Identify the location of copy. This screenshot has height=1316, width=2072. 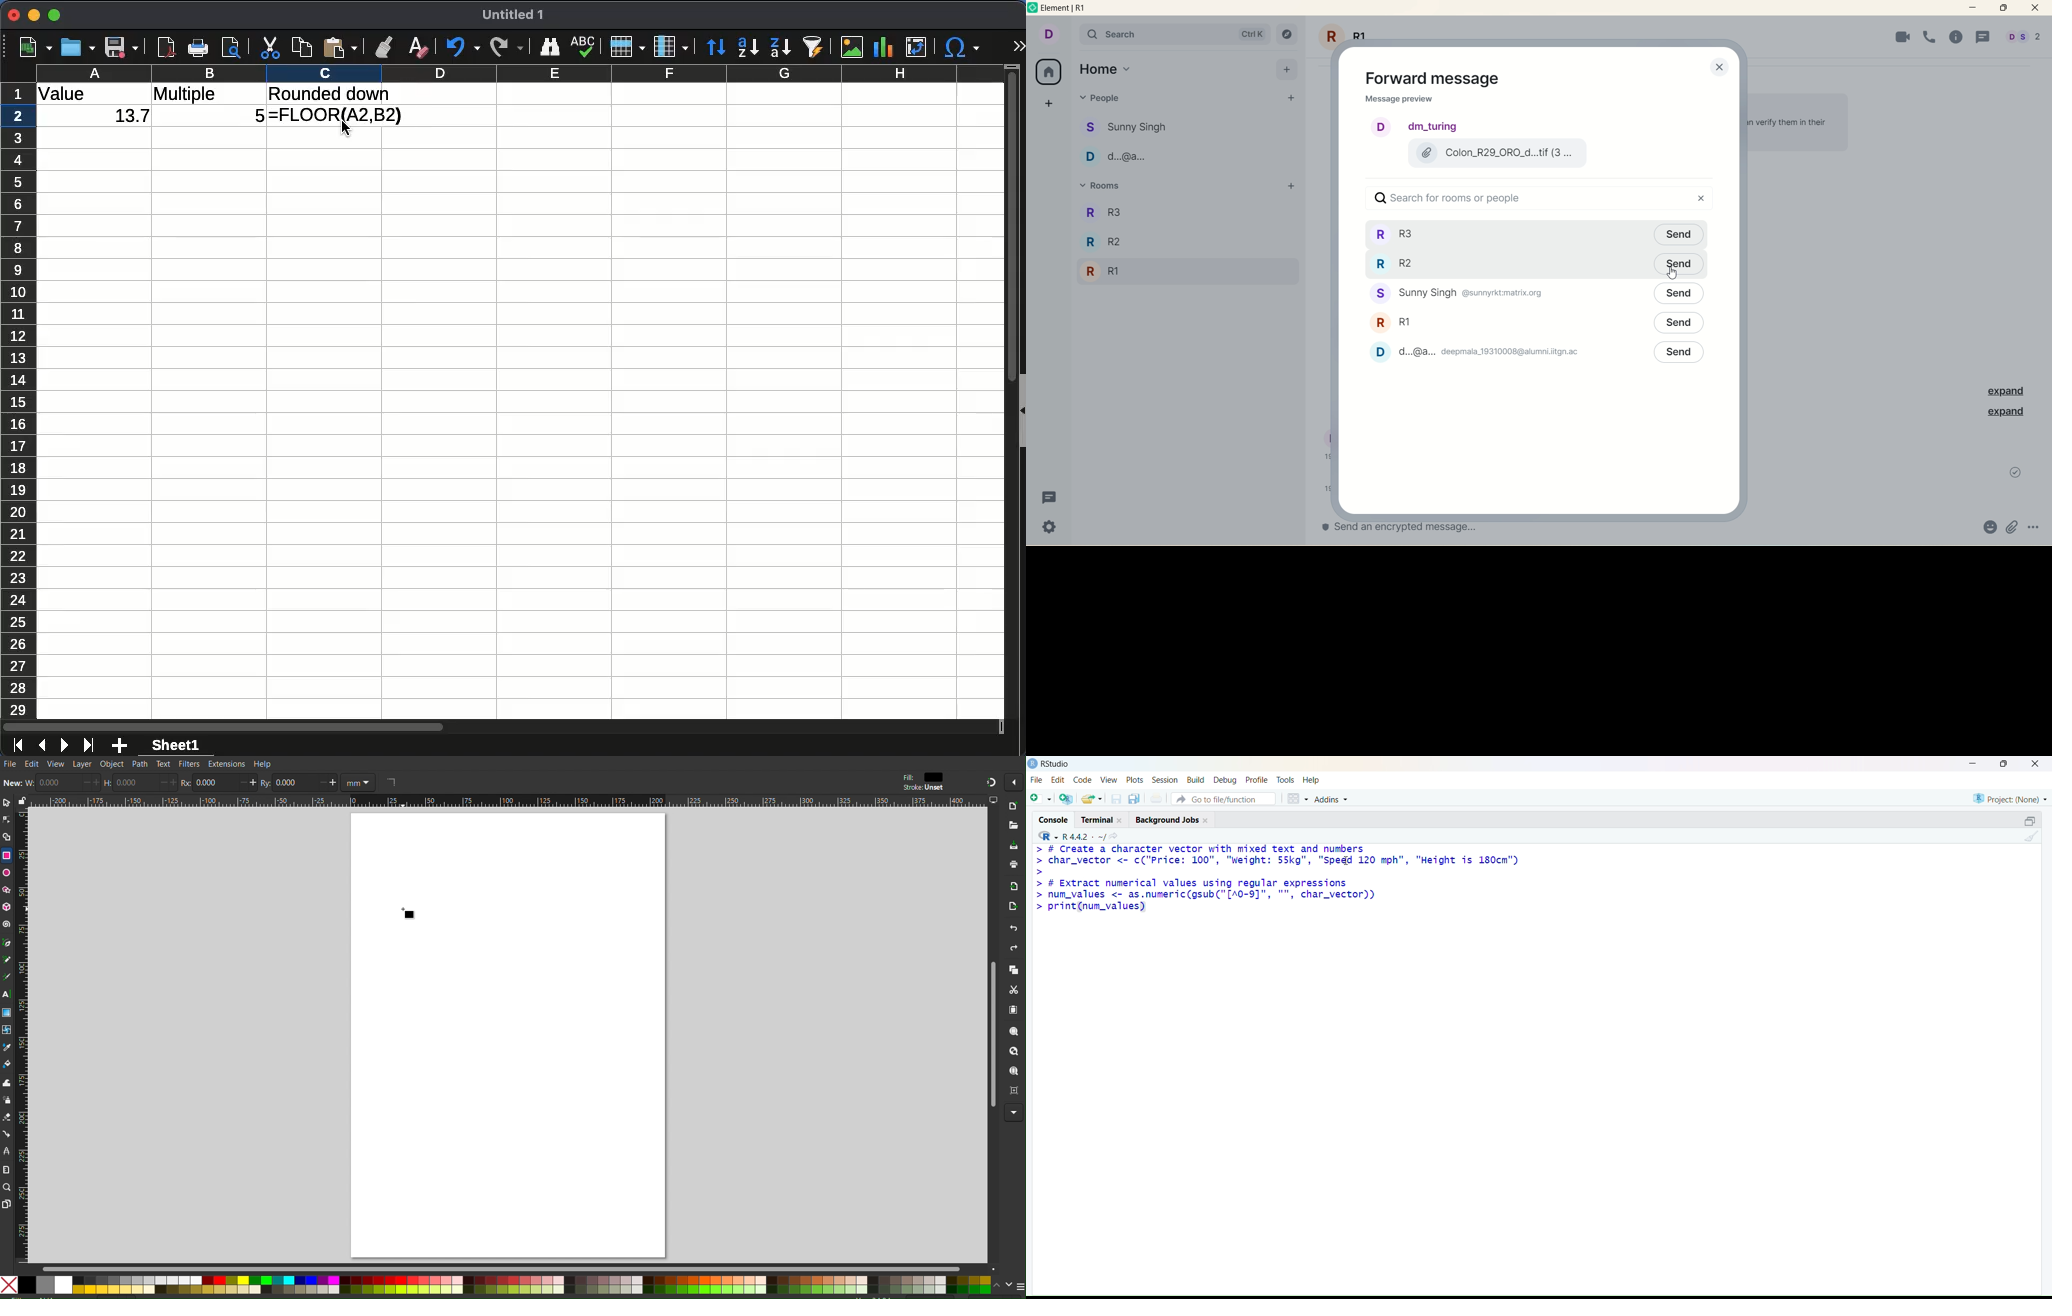
(1134, 799).